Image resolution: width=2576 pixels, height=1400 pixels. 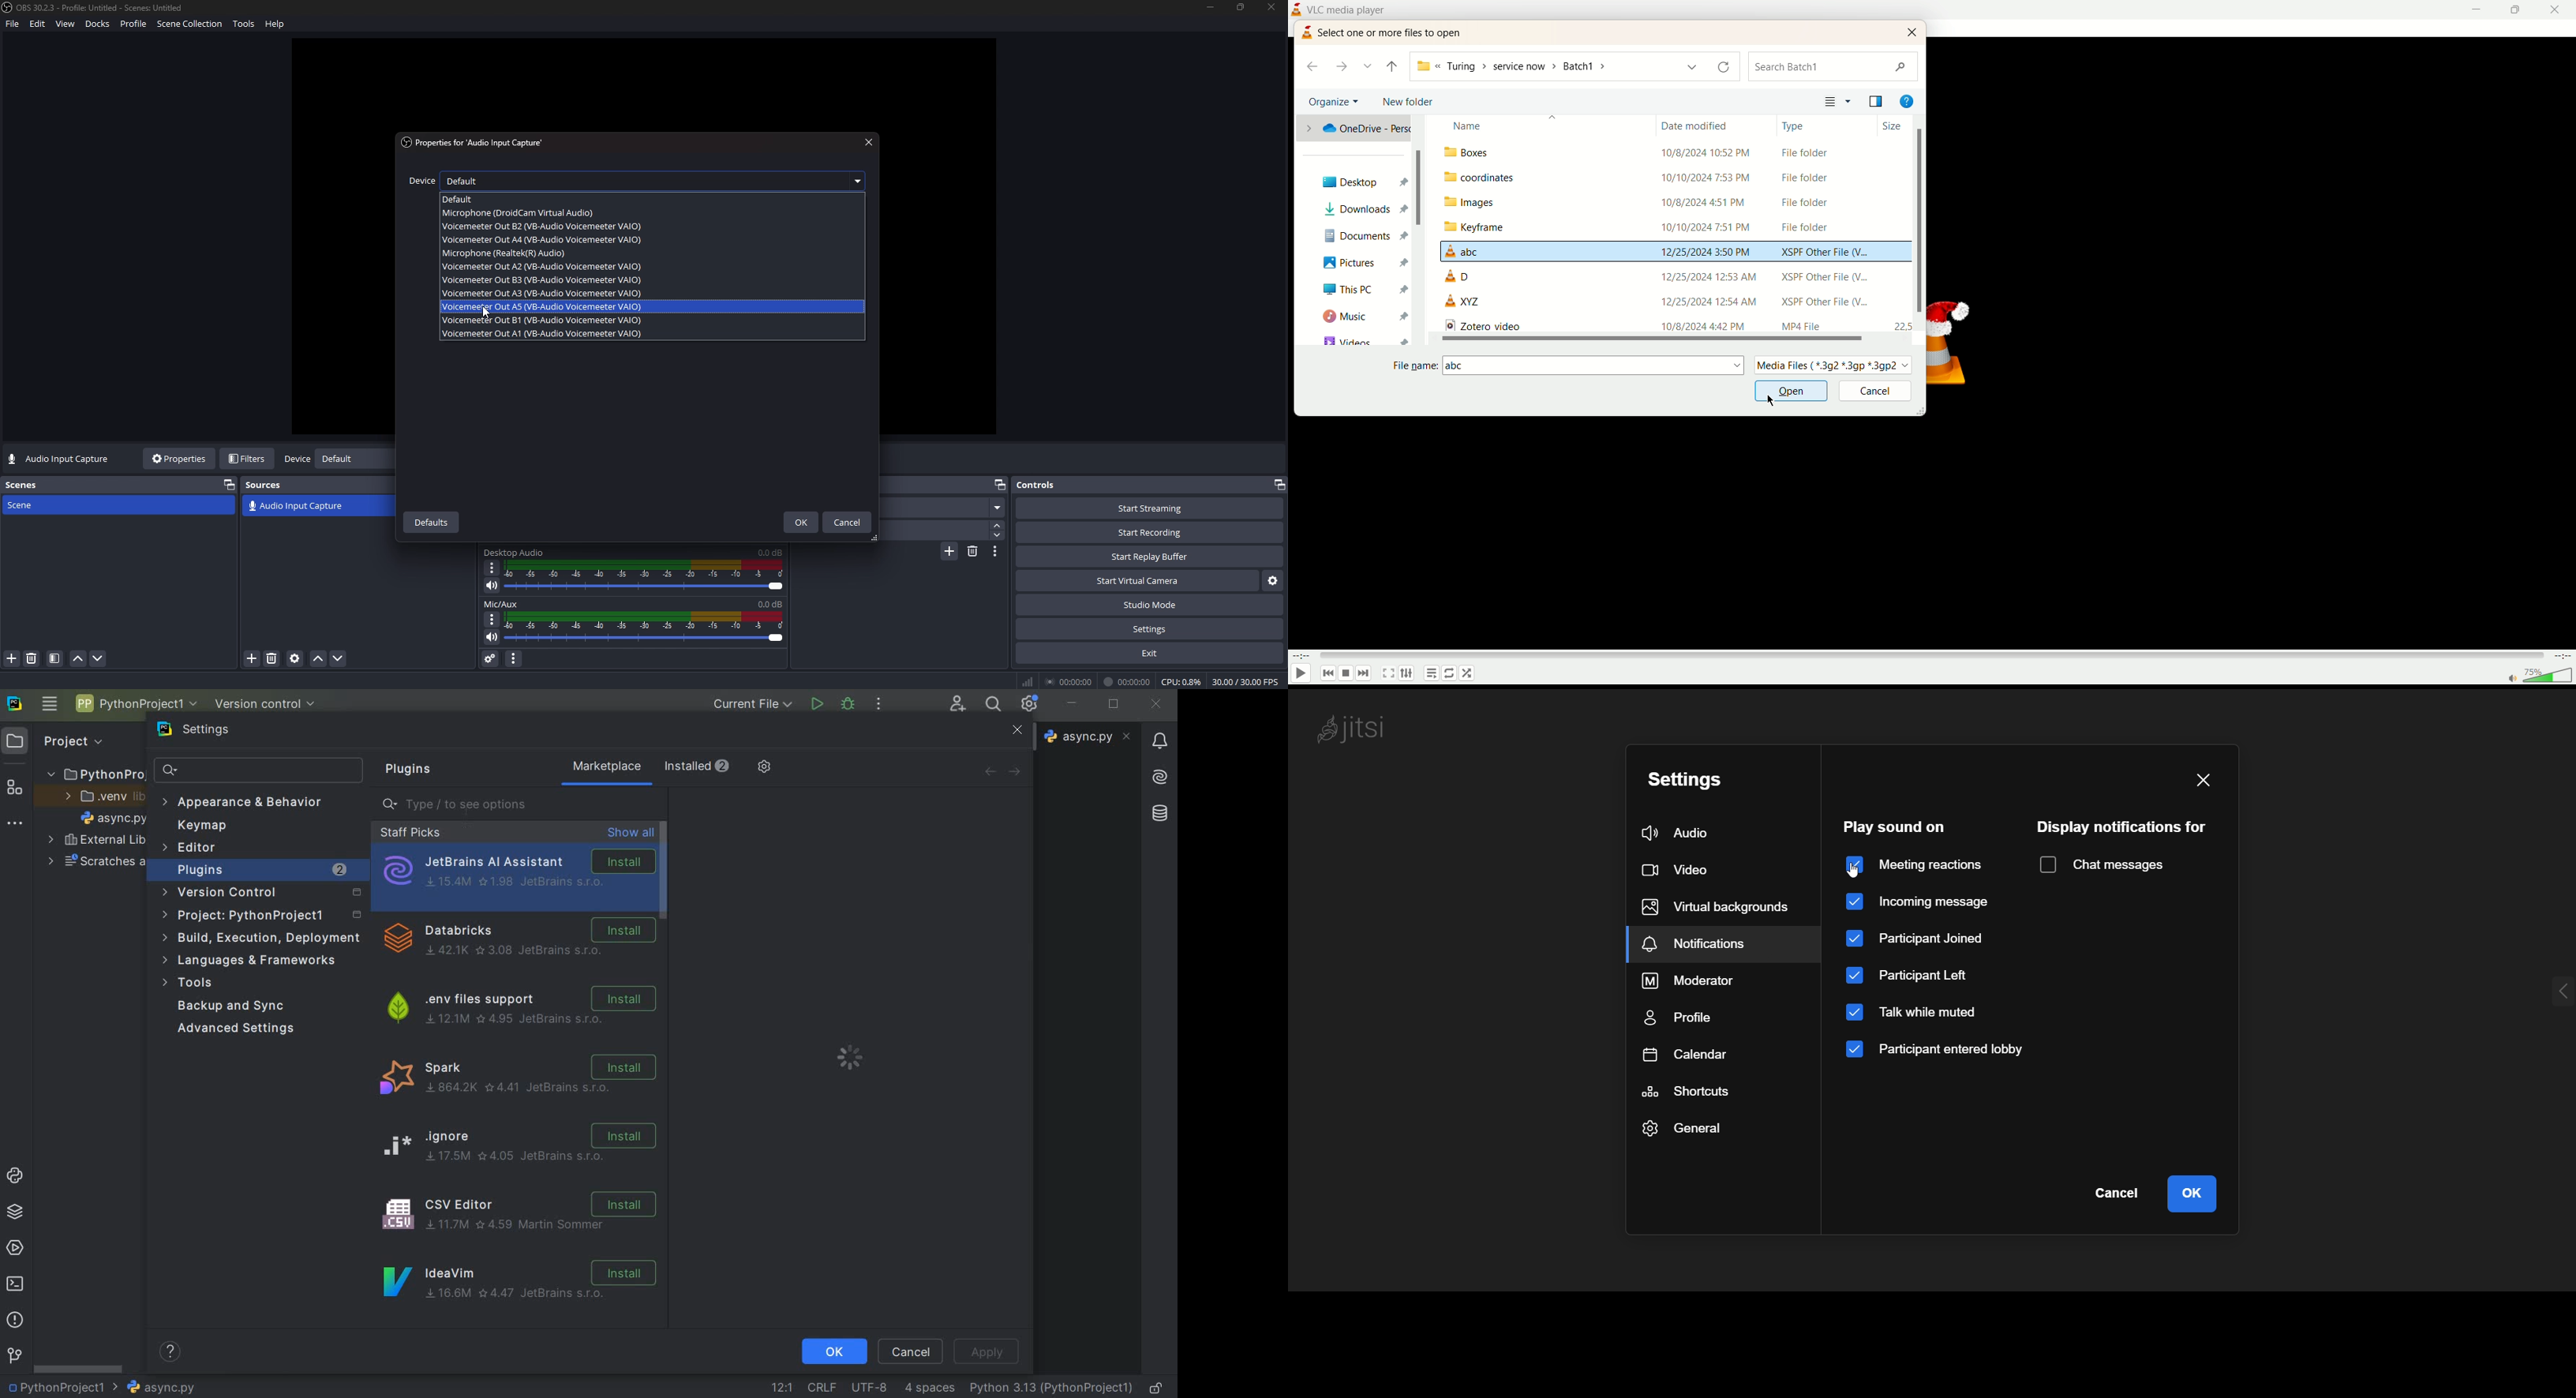 I want to click on advanced audio properties, so click(x=490, y=658).